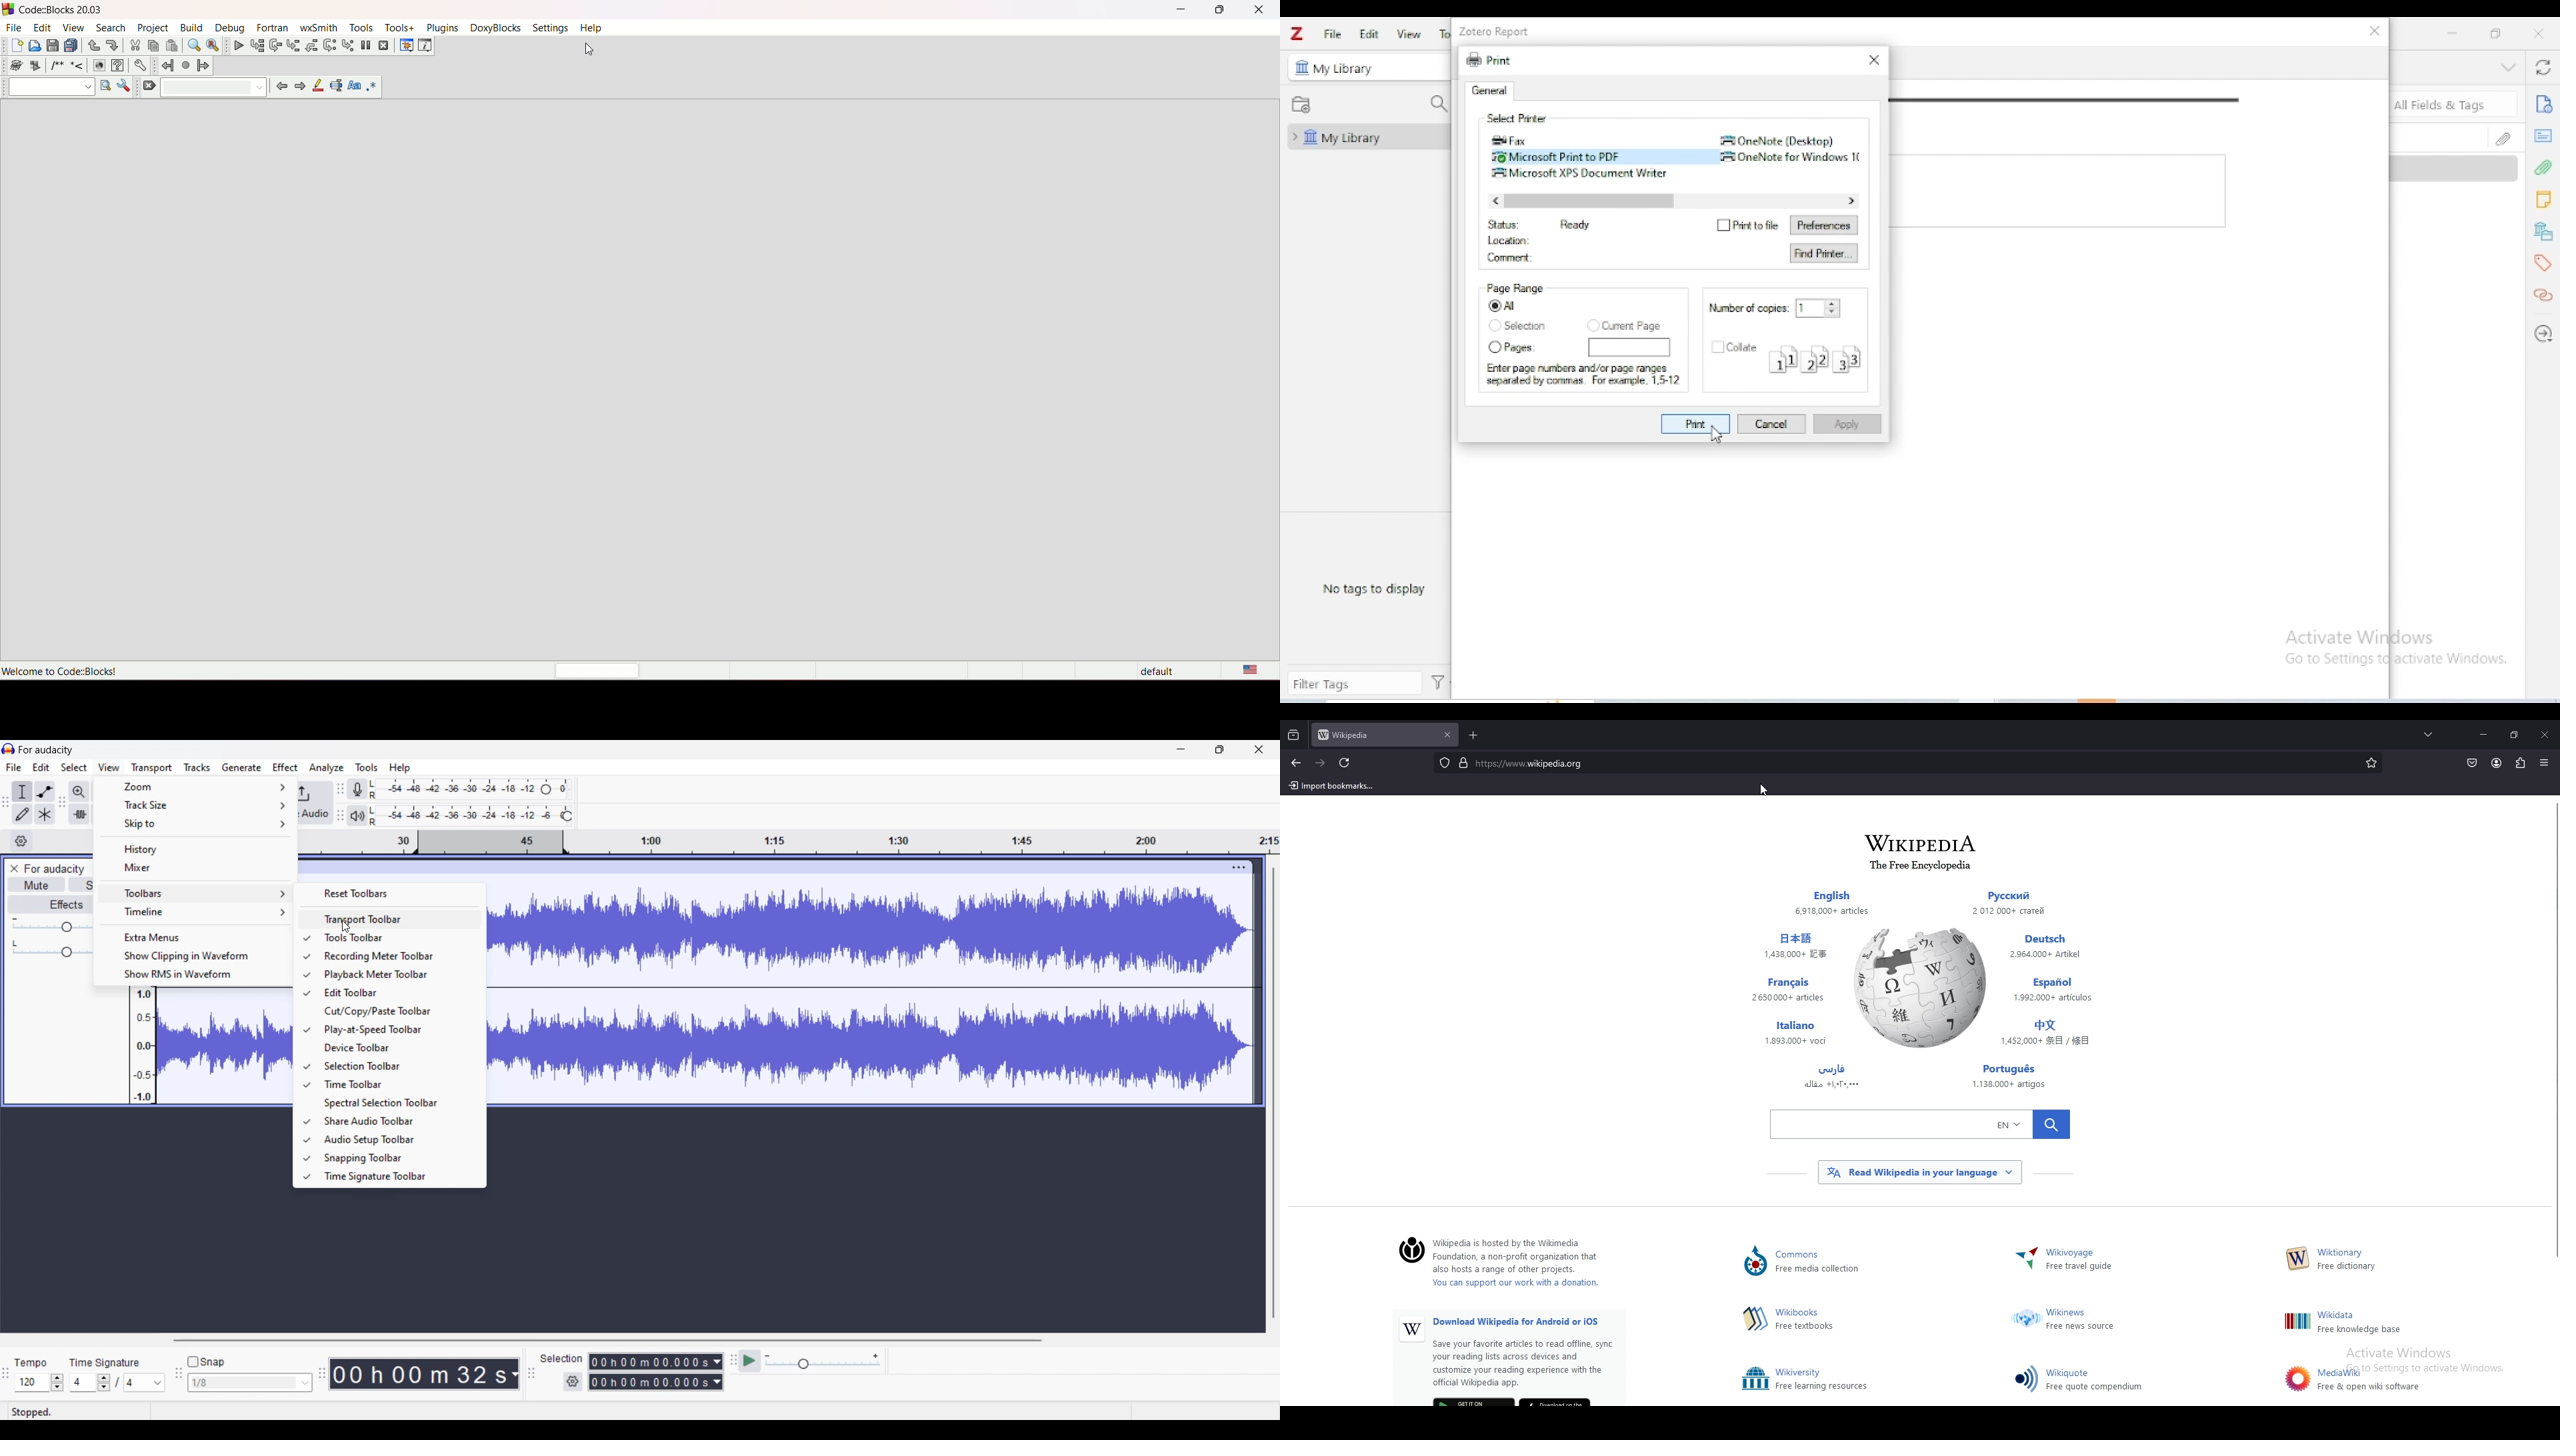 This screenshot has height=1456, width=2576. What do you see at coordinates (1492, 348) in the screenshot?
I see `Checkbox` at bounding box center [1492, 348].